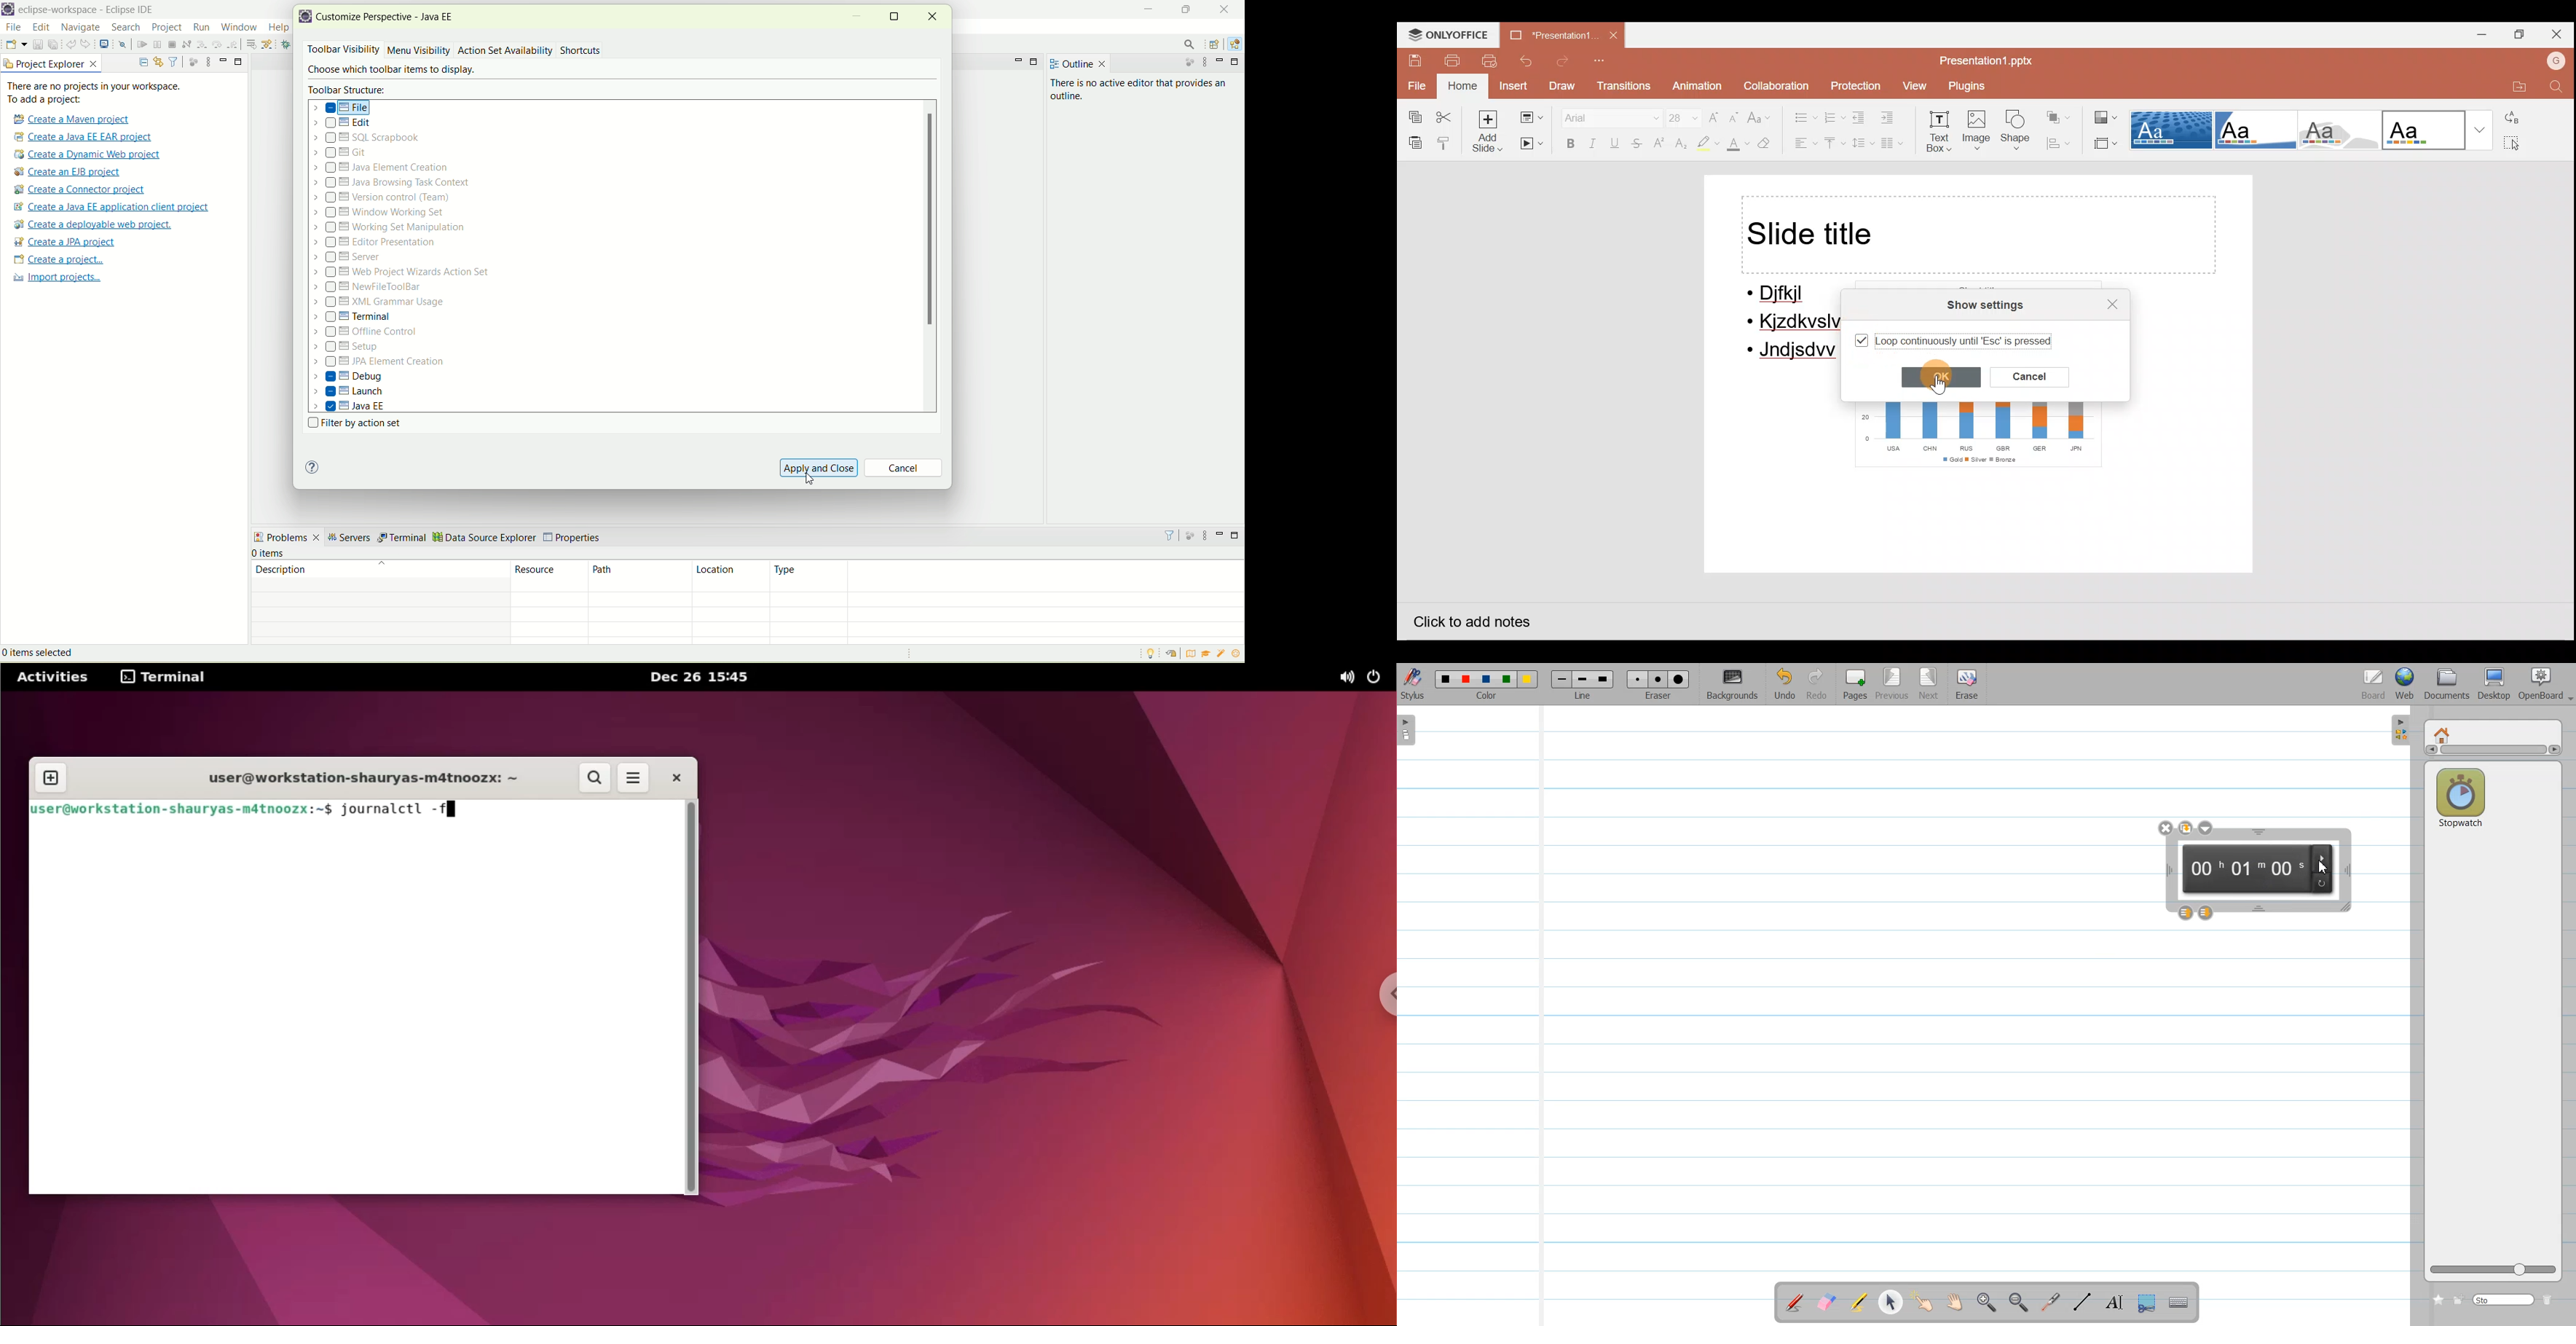 The height and width of the screenshot is (1344, 2576). I want to click on Open file location, so click(2513, 87).